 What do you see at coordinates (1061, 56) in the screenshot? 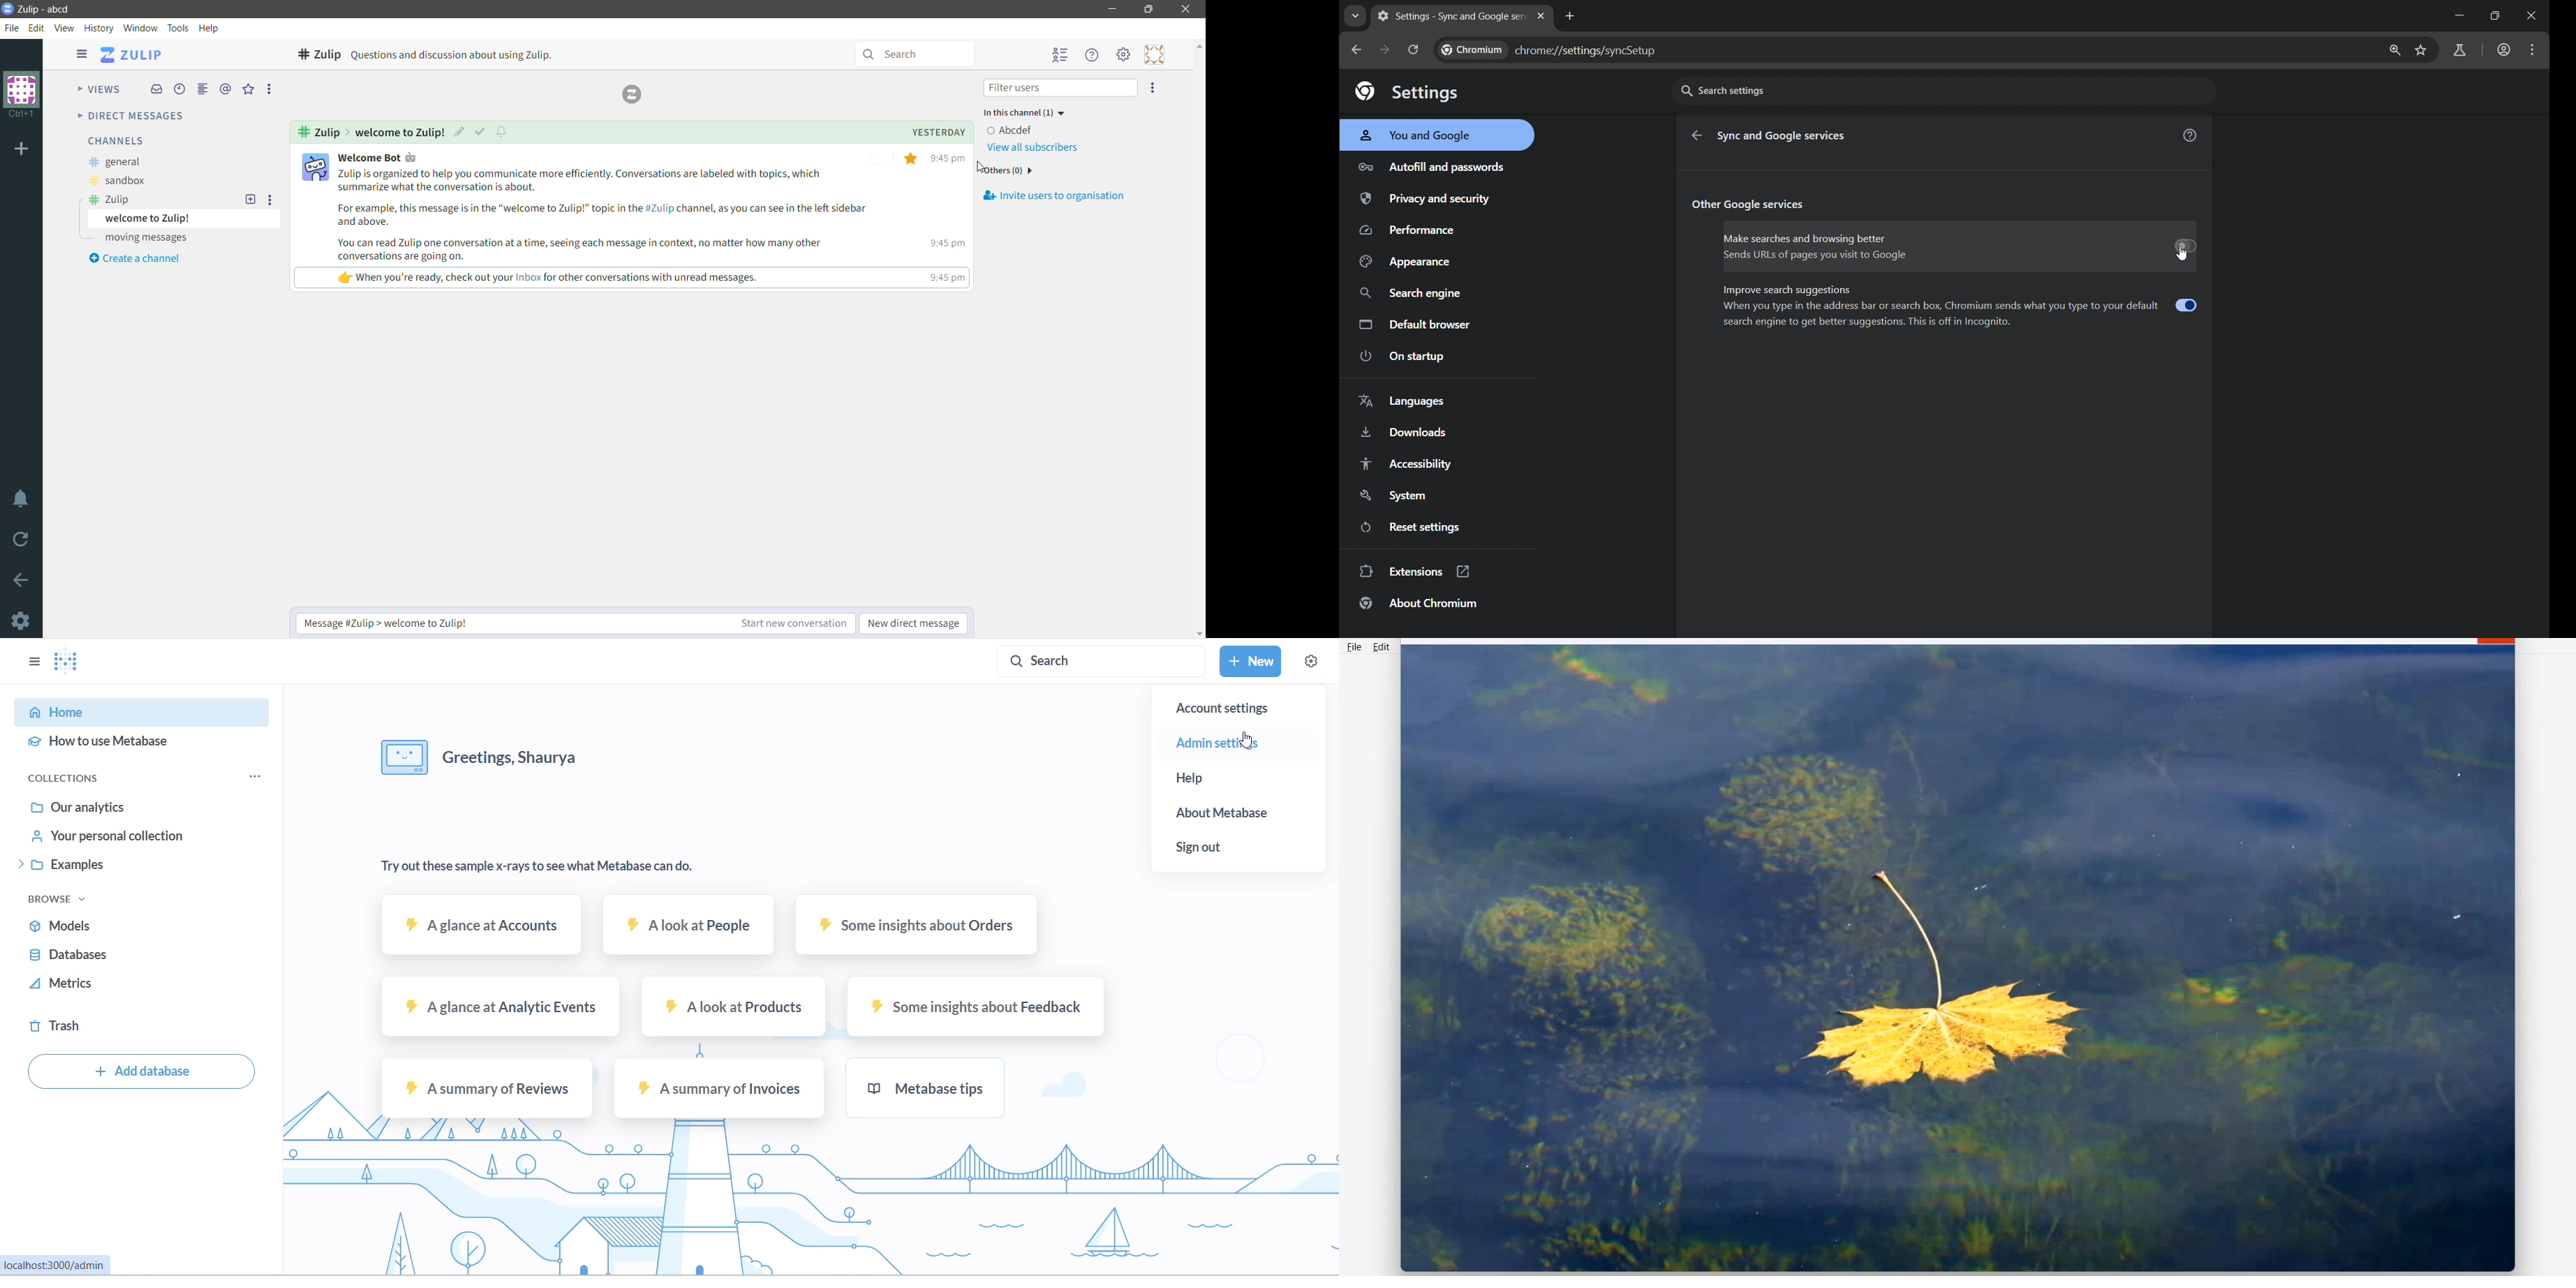
I see `Hide user list` at bounding box center [1061, 56].